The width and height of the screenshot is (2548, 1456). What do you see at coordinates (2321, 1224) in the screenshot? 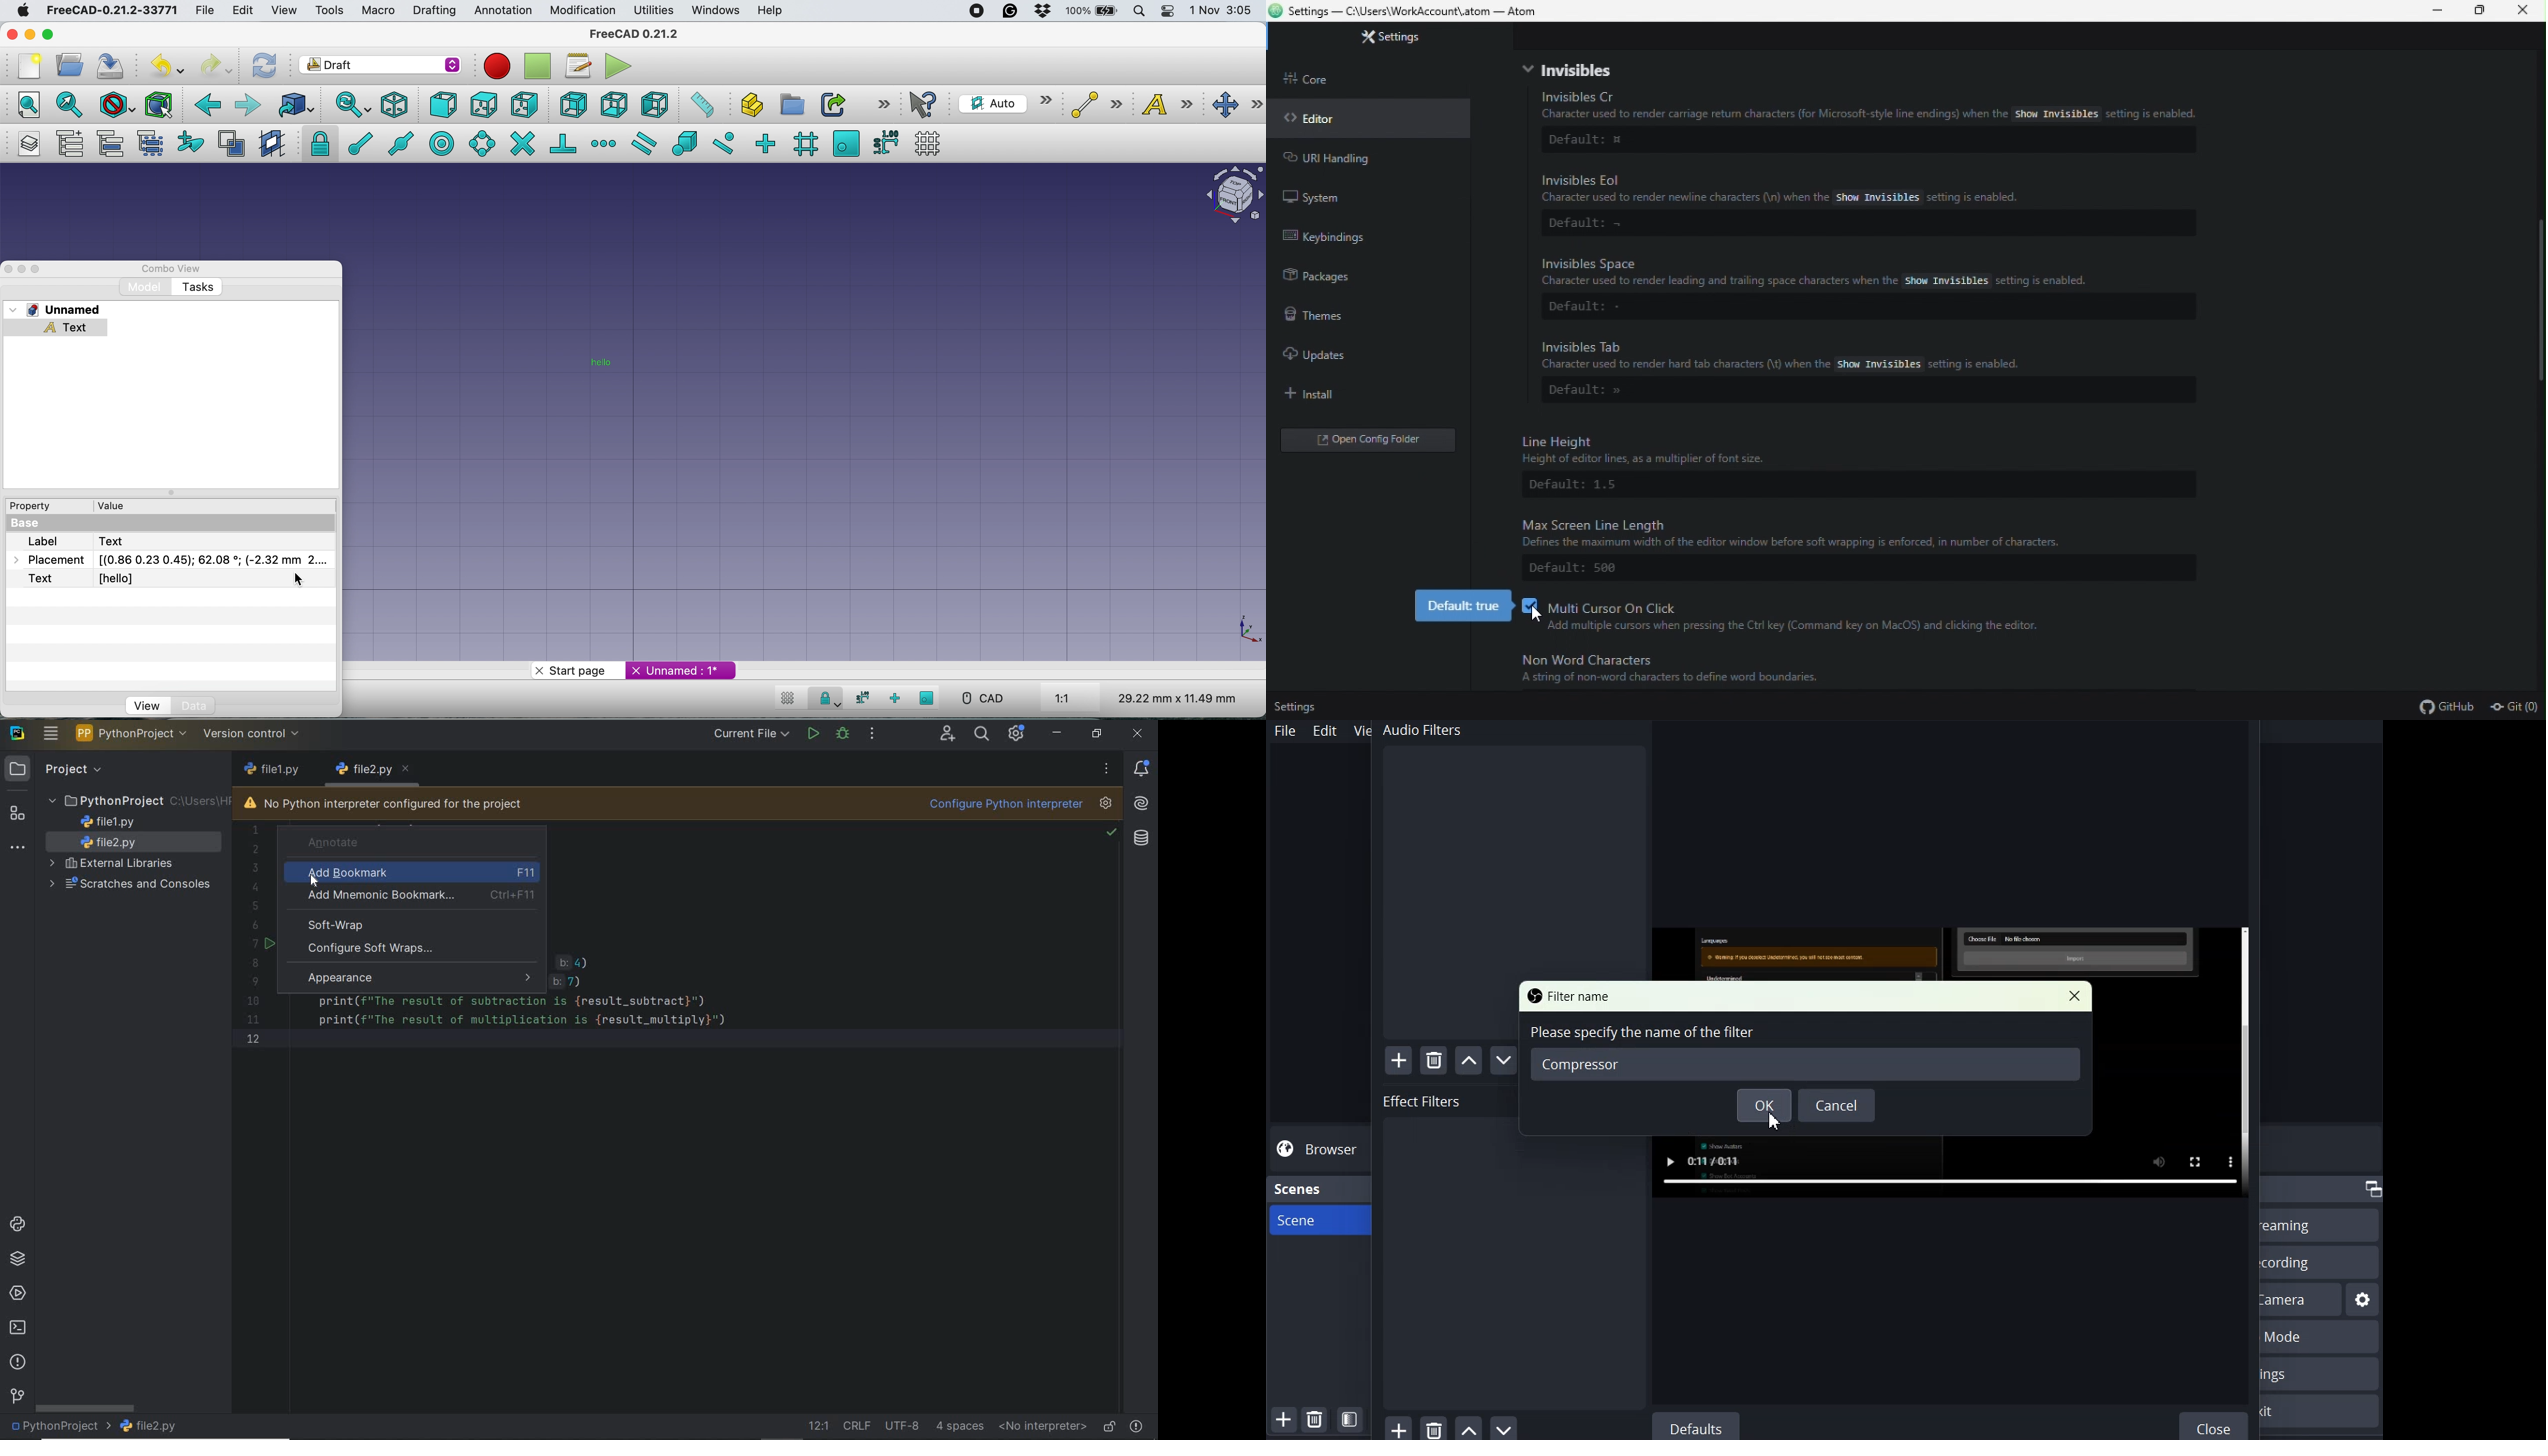
I see `Start Streaming` at bounding box center [2321, 1224].